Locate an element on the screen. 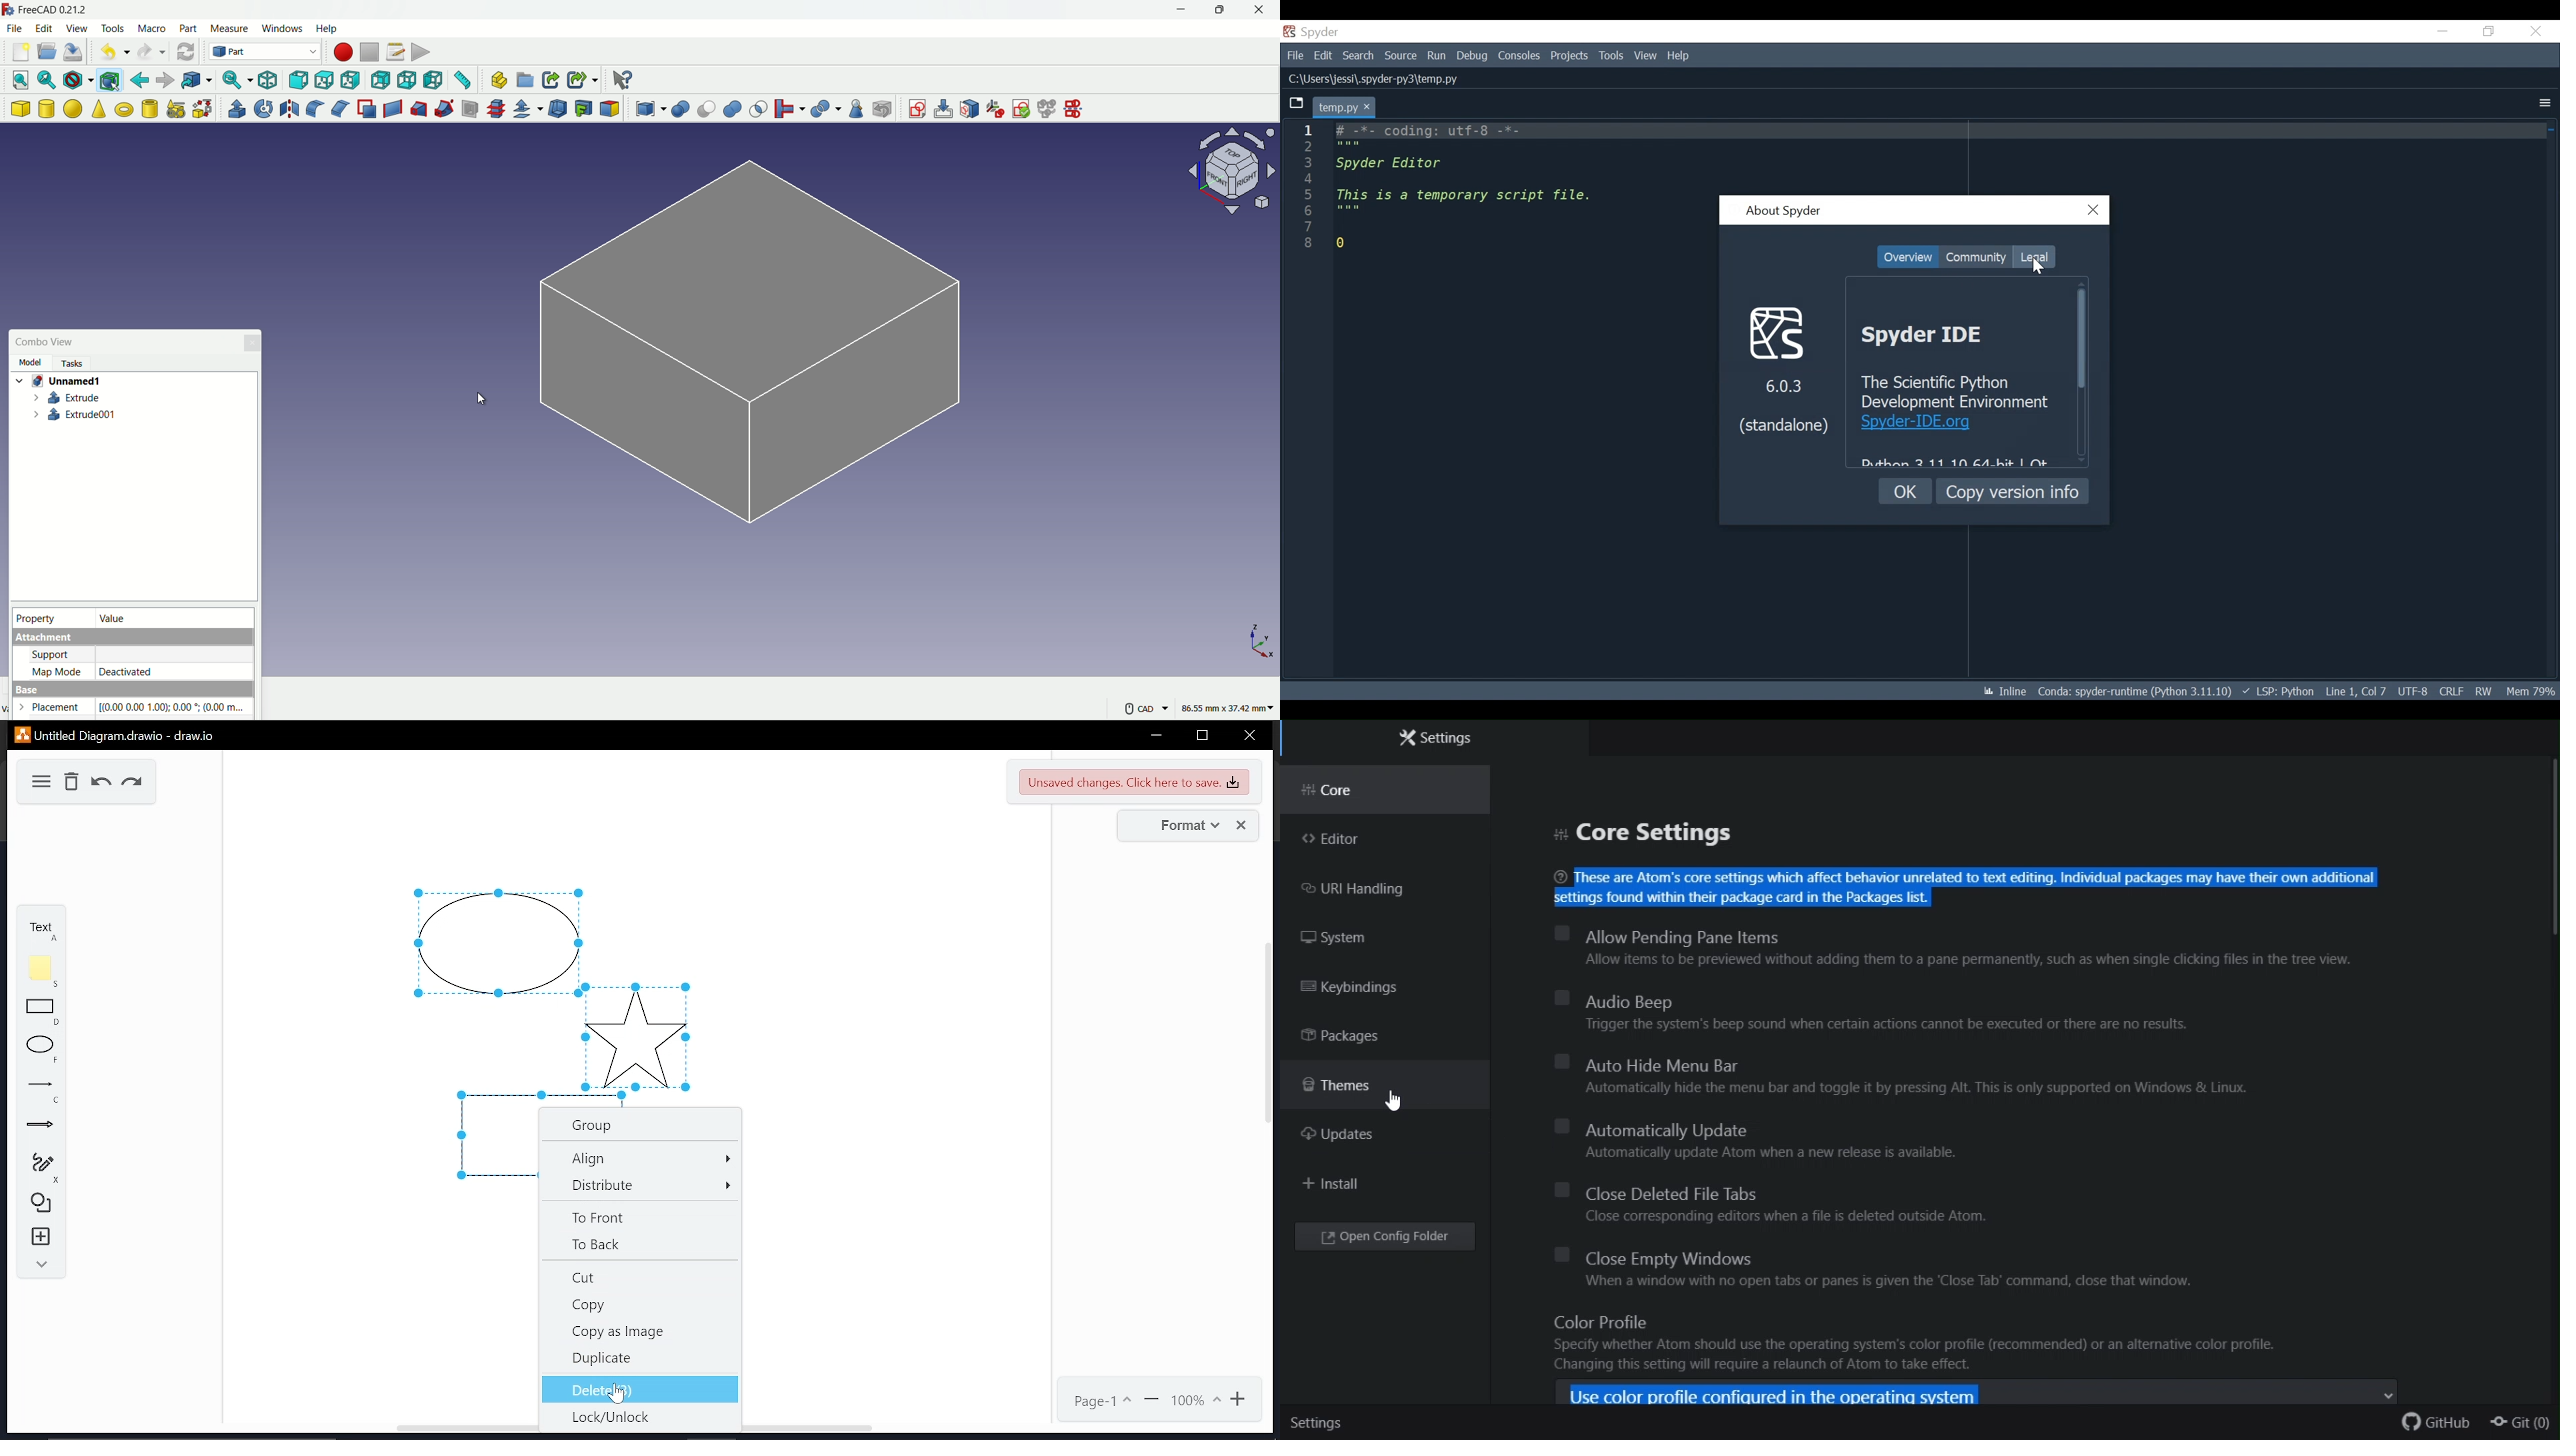  cross section is located at coordinates (499, 108).